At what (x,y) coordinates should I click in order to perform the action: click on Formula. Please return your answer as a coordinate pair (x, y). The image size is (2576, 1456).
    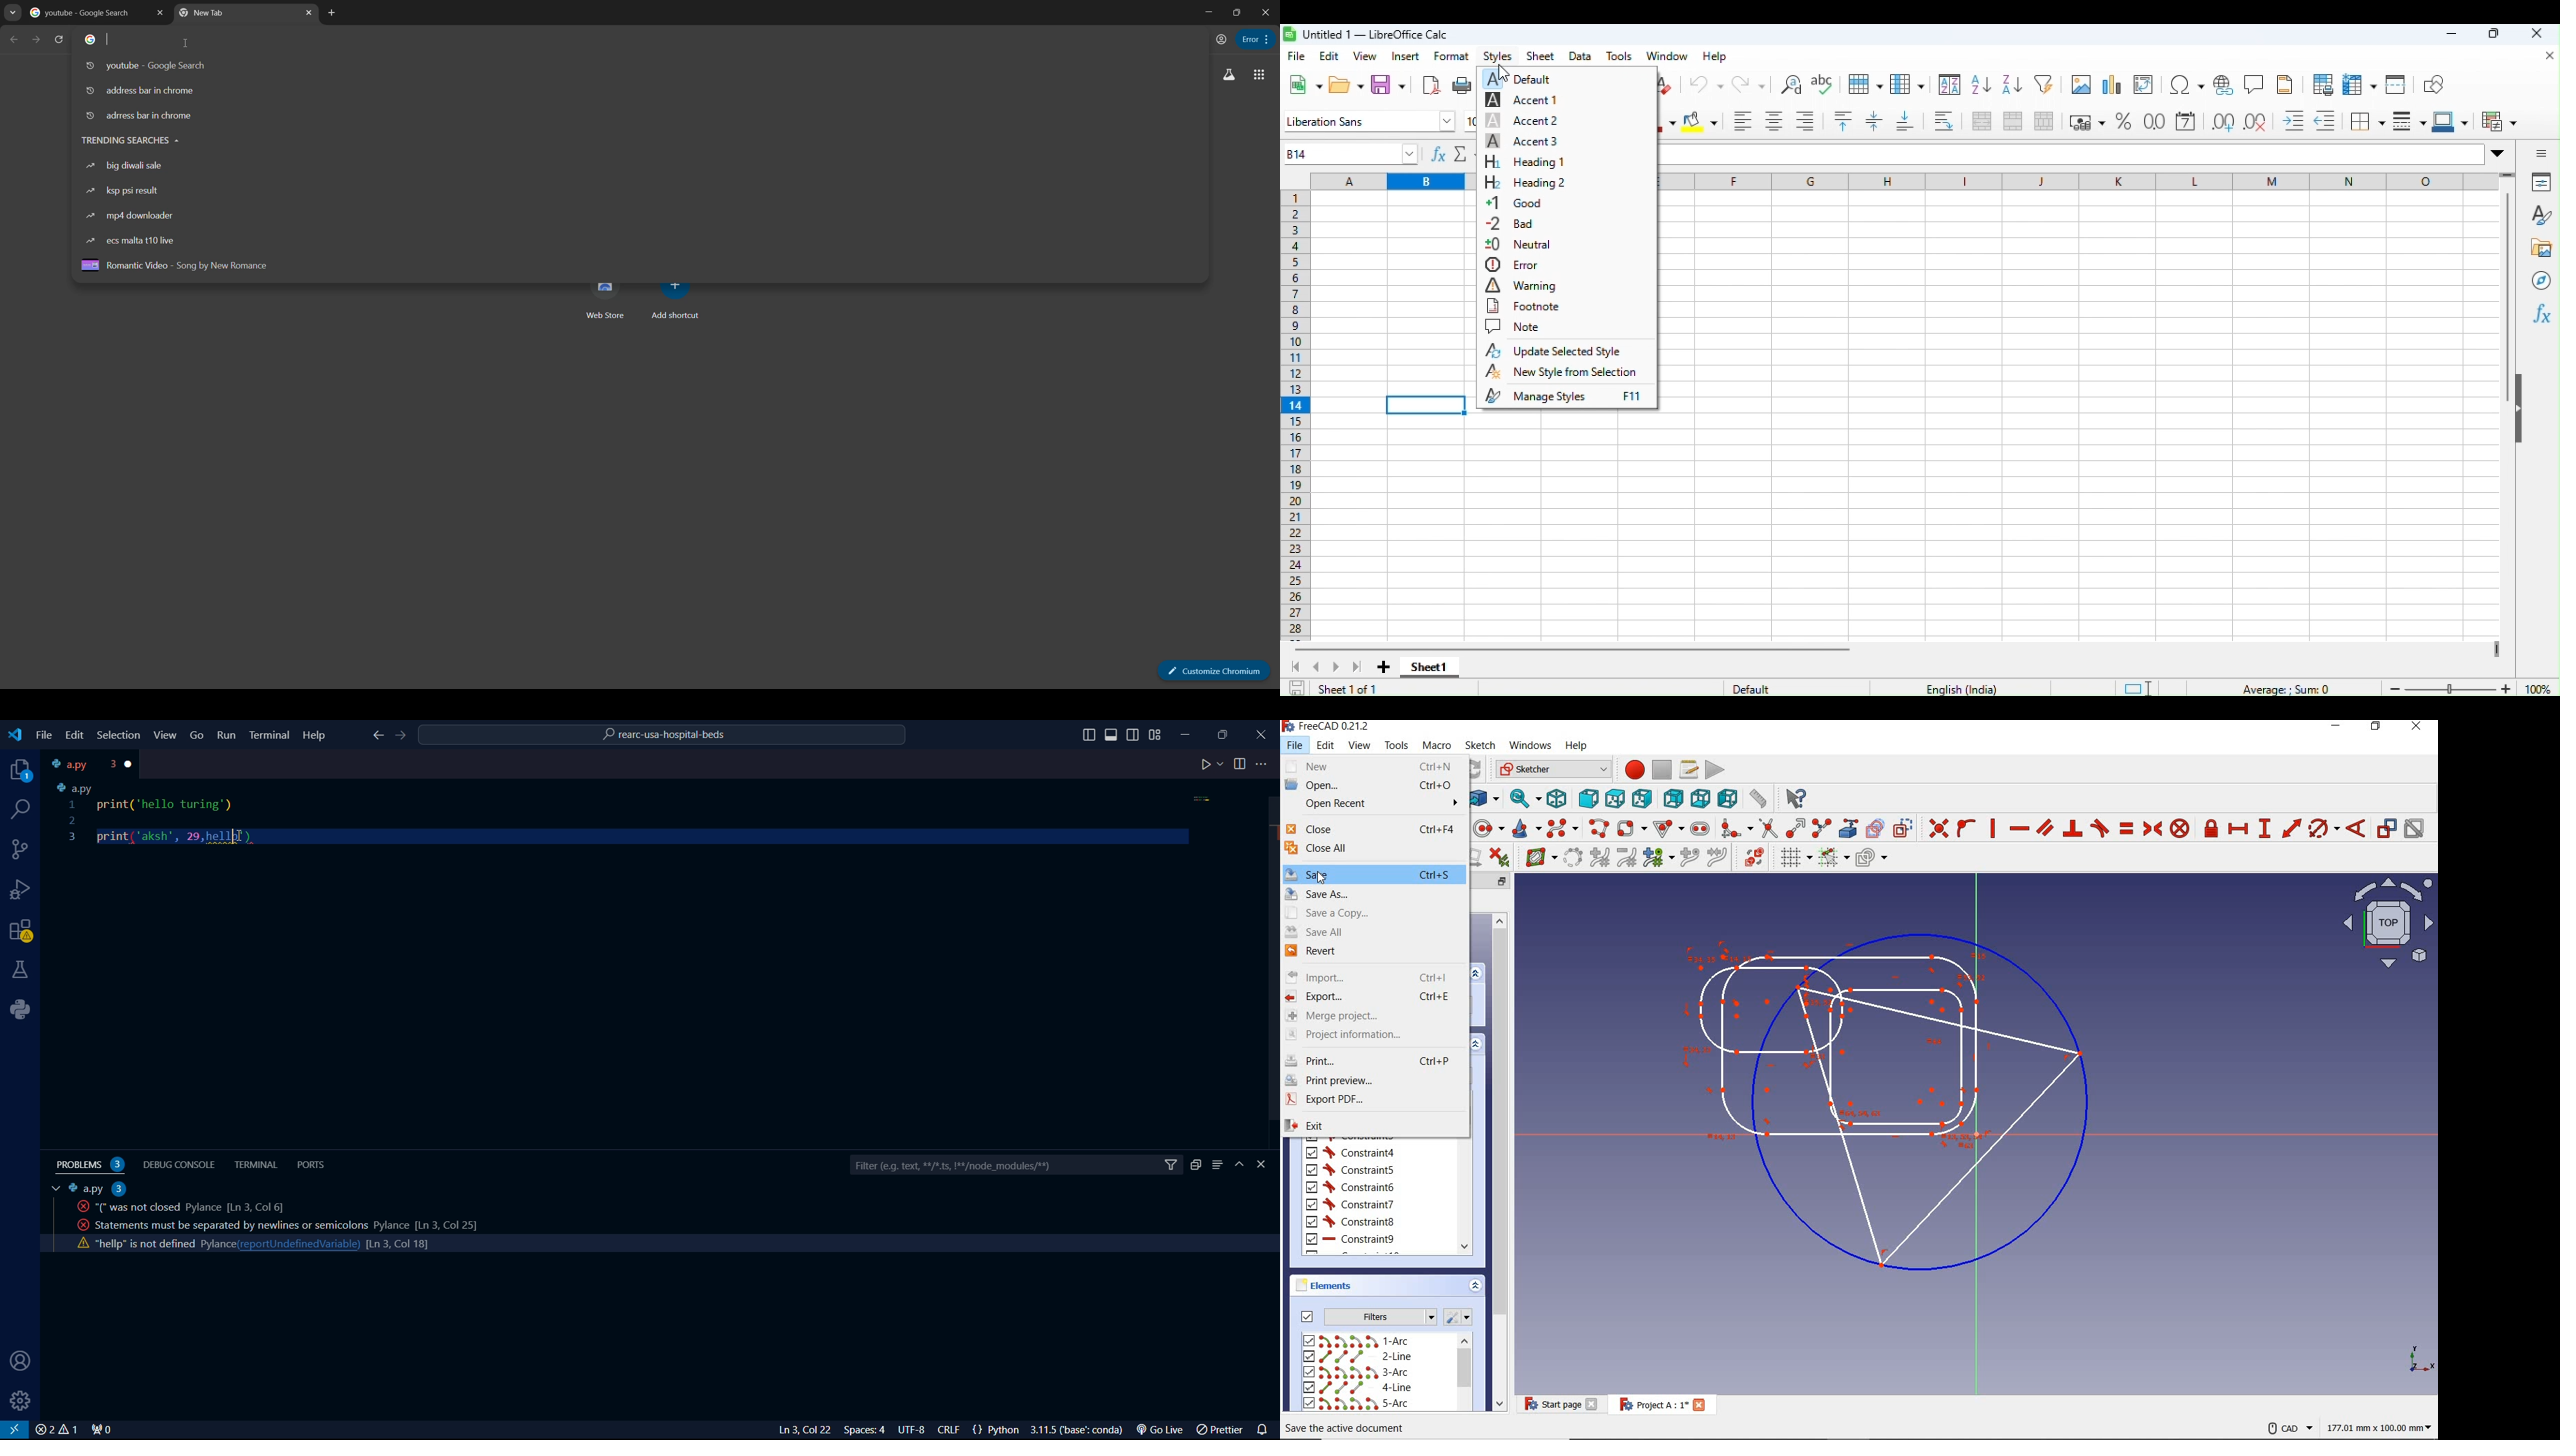
    Looking at the image, I should click on (1450, 153).